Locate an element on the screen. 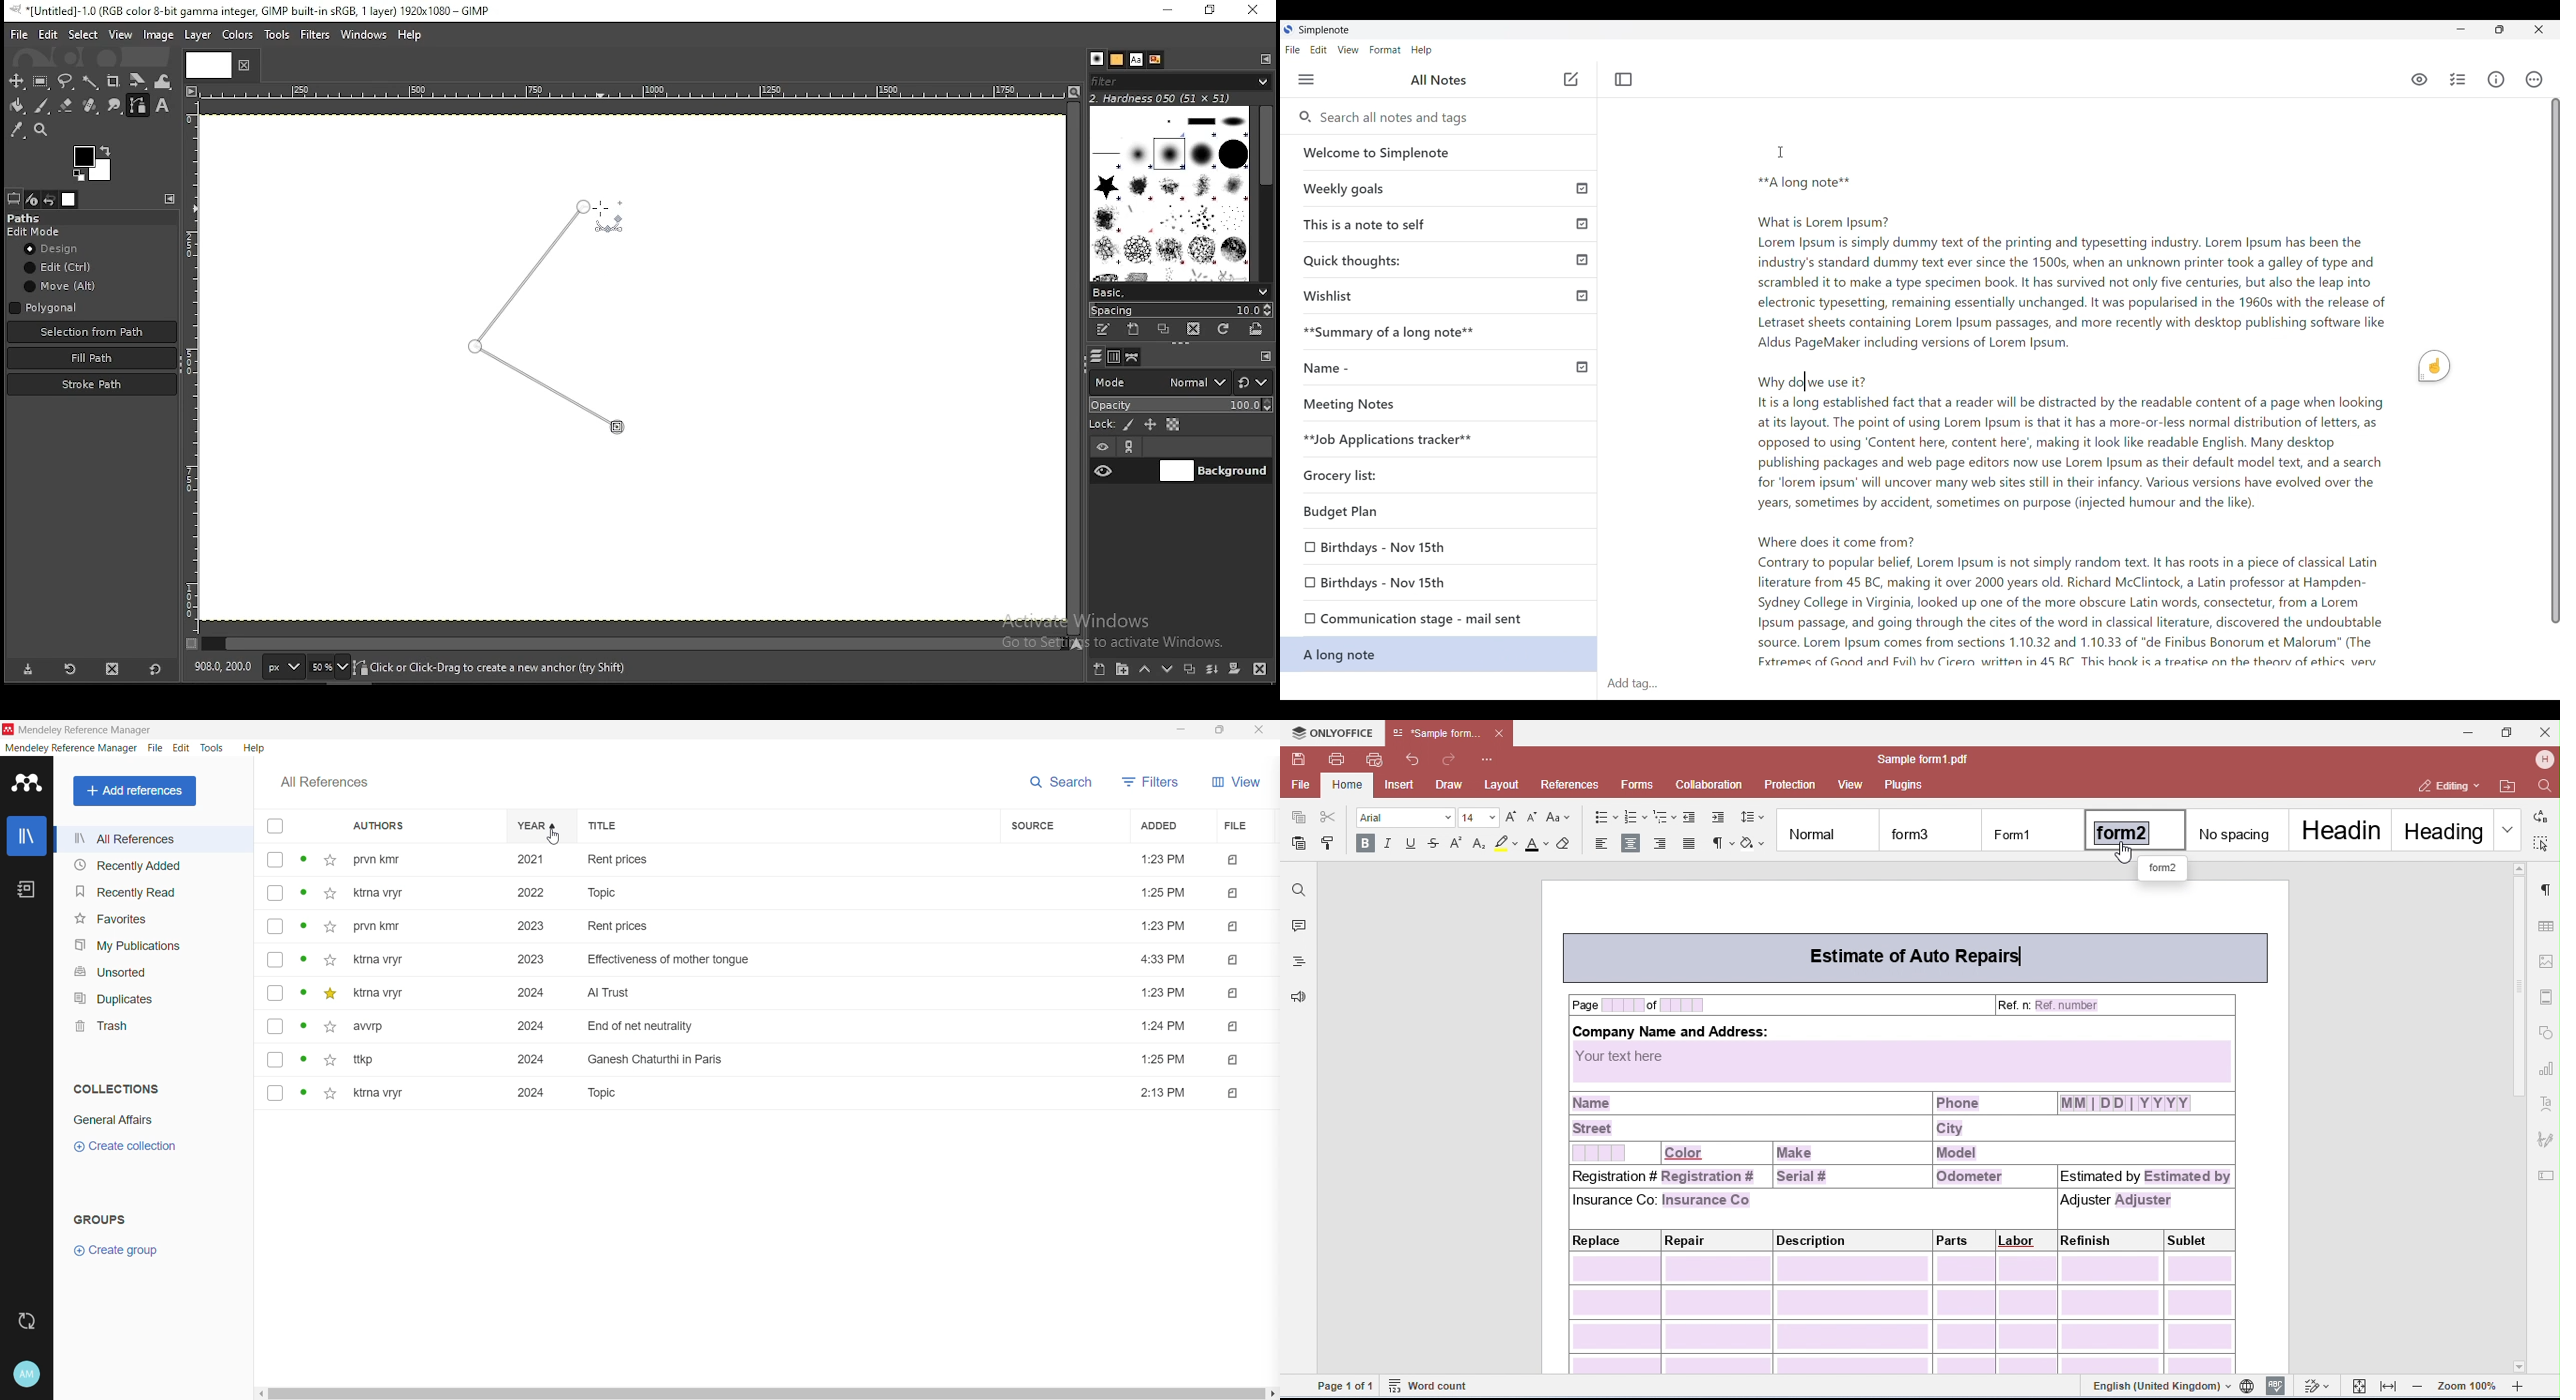 This screenshot has width=2576, height=1400. 1:25 PM is located at coordinates (1163, 892).